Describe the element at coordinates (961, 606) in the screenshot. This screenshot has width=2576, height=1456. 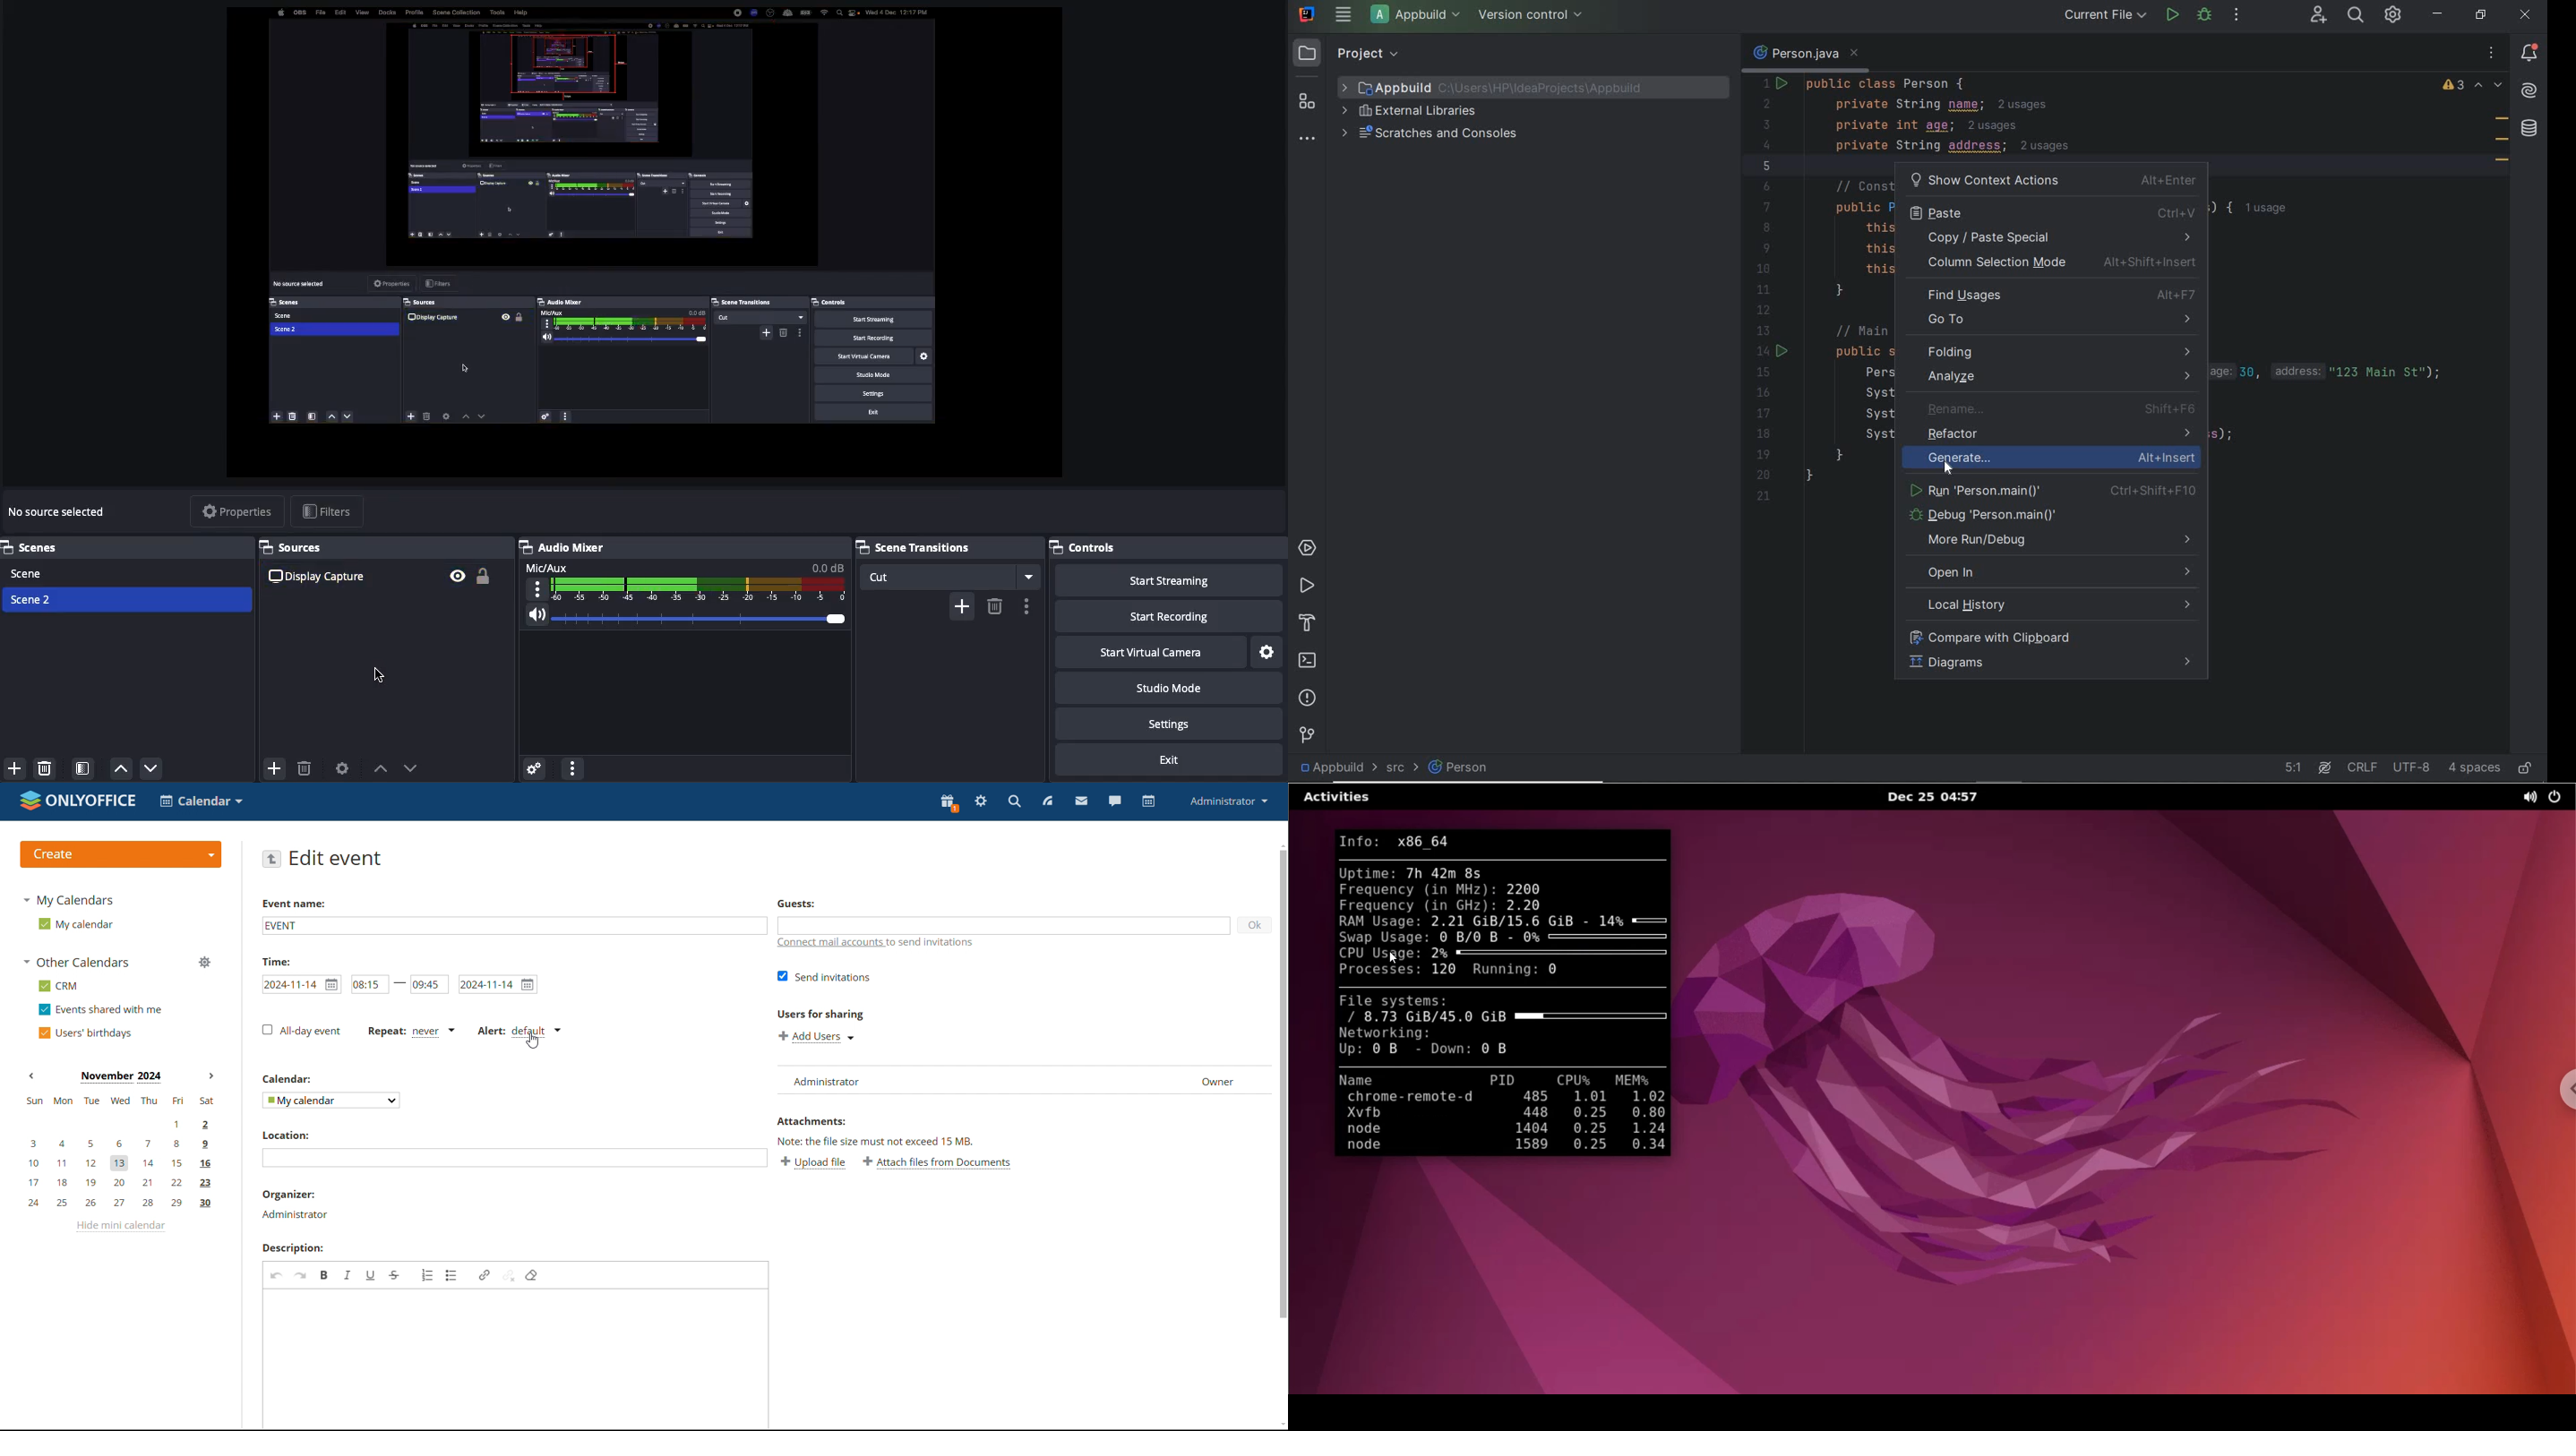
I see `add` at that location.